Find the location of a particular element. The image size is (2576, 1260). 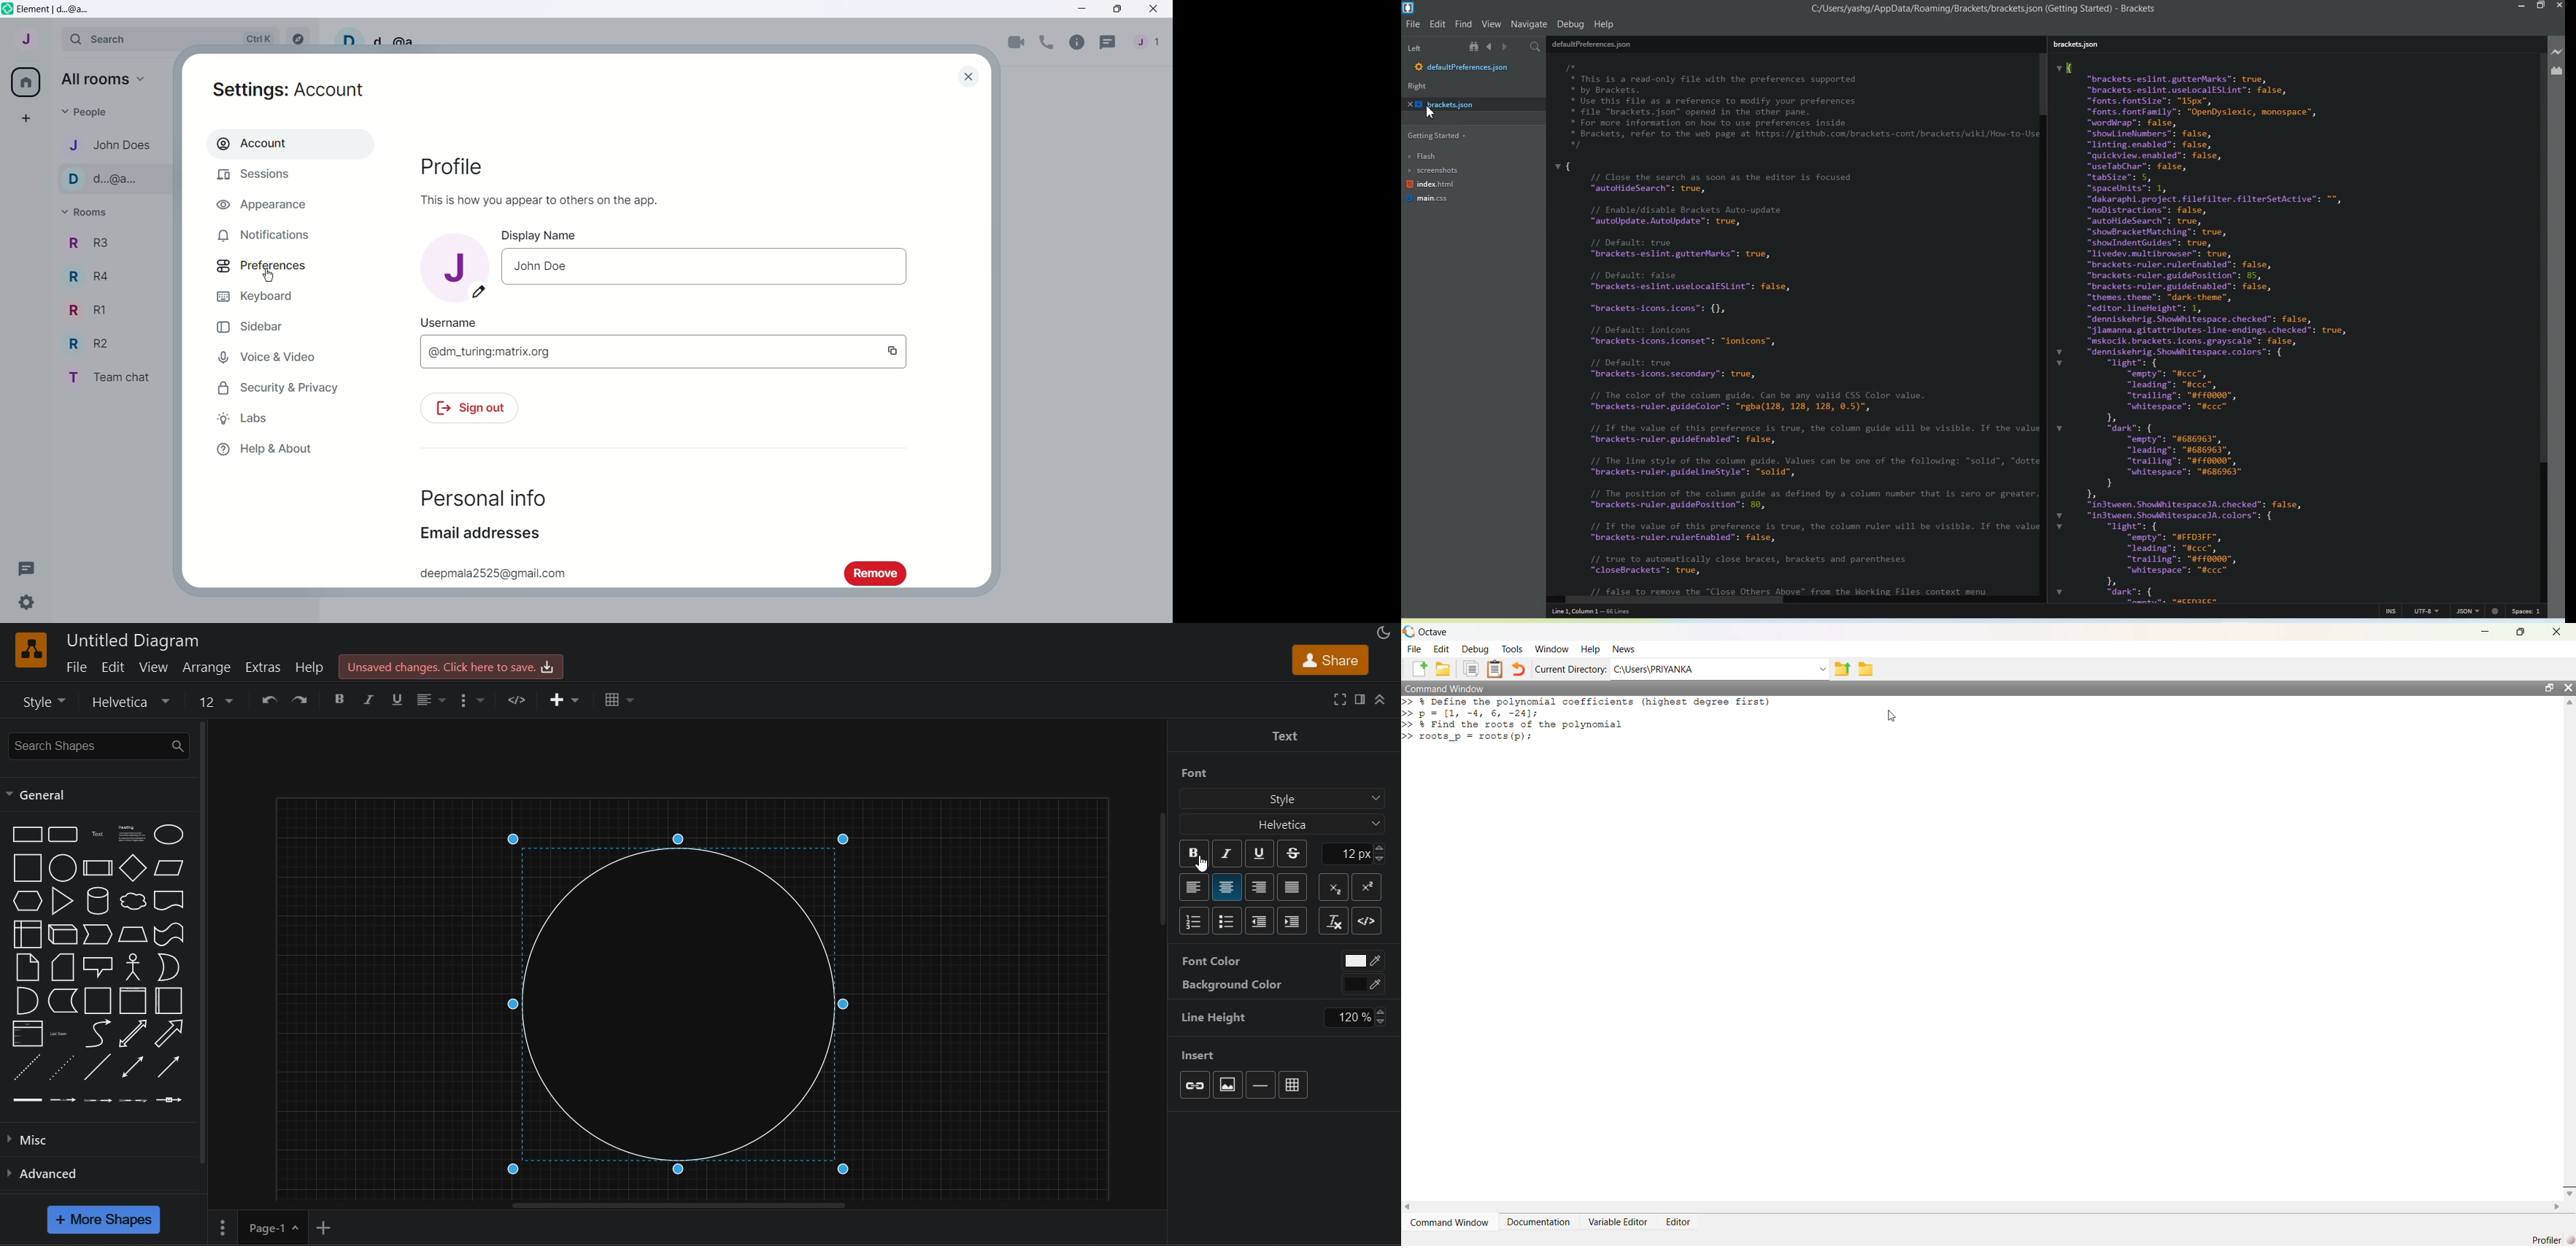

rounded rectangle is located at coordinates (64, 835).